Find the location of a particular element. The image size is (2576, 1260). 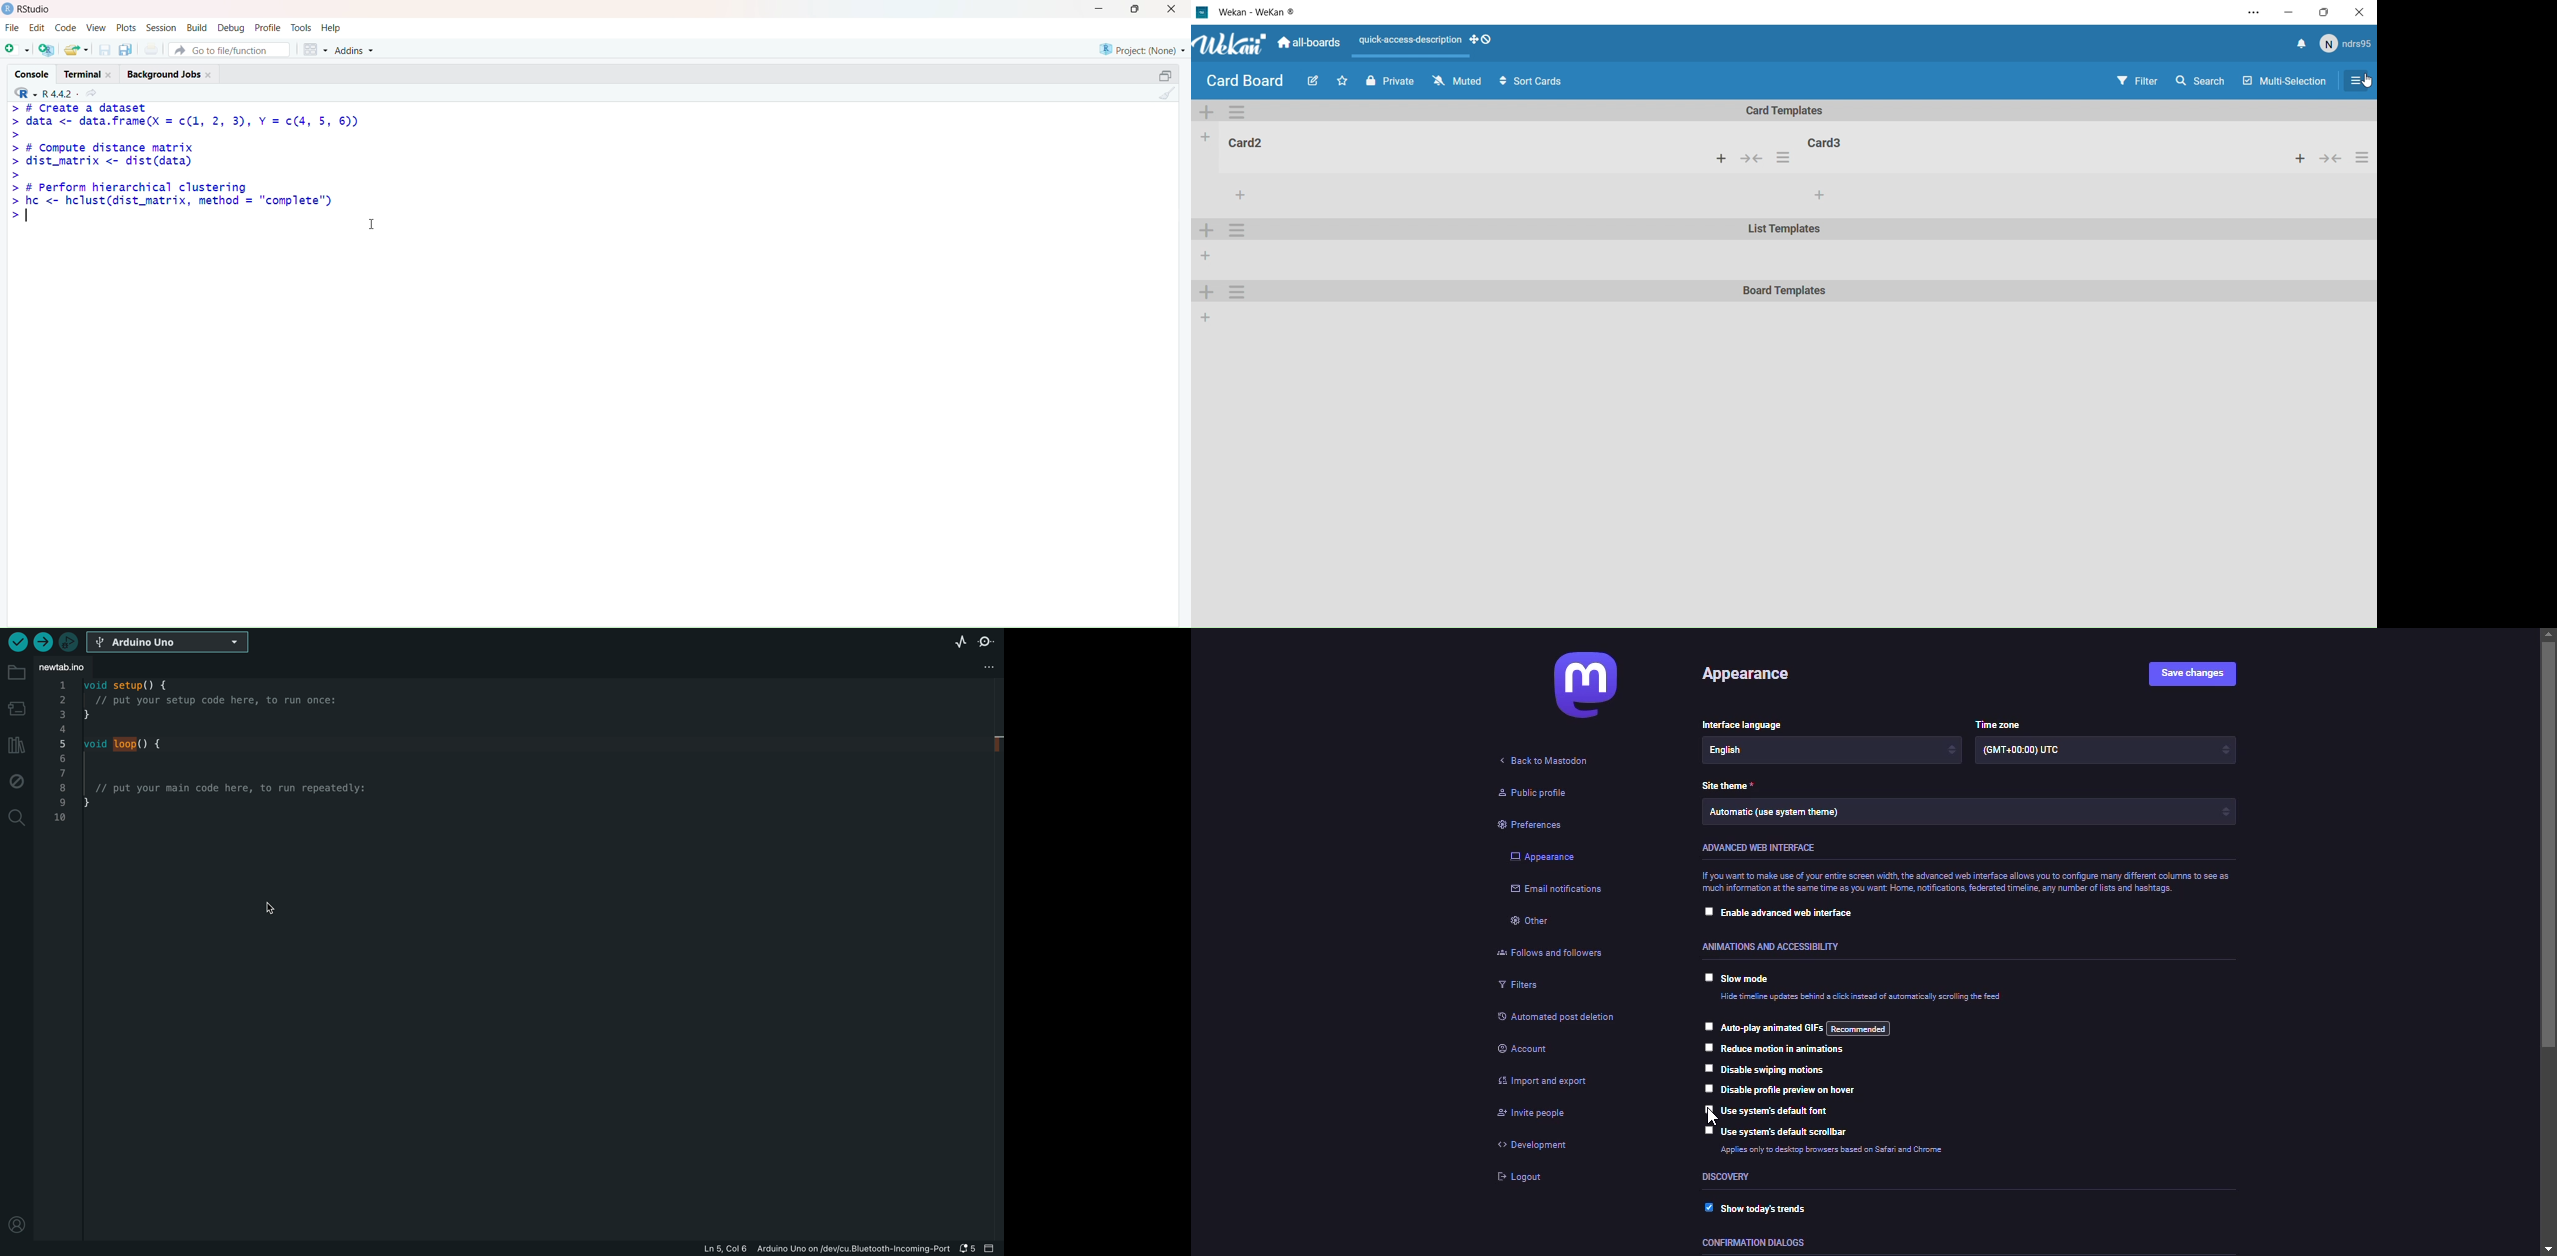

Workspace panes is located at coordinates (316, 48).